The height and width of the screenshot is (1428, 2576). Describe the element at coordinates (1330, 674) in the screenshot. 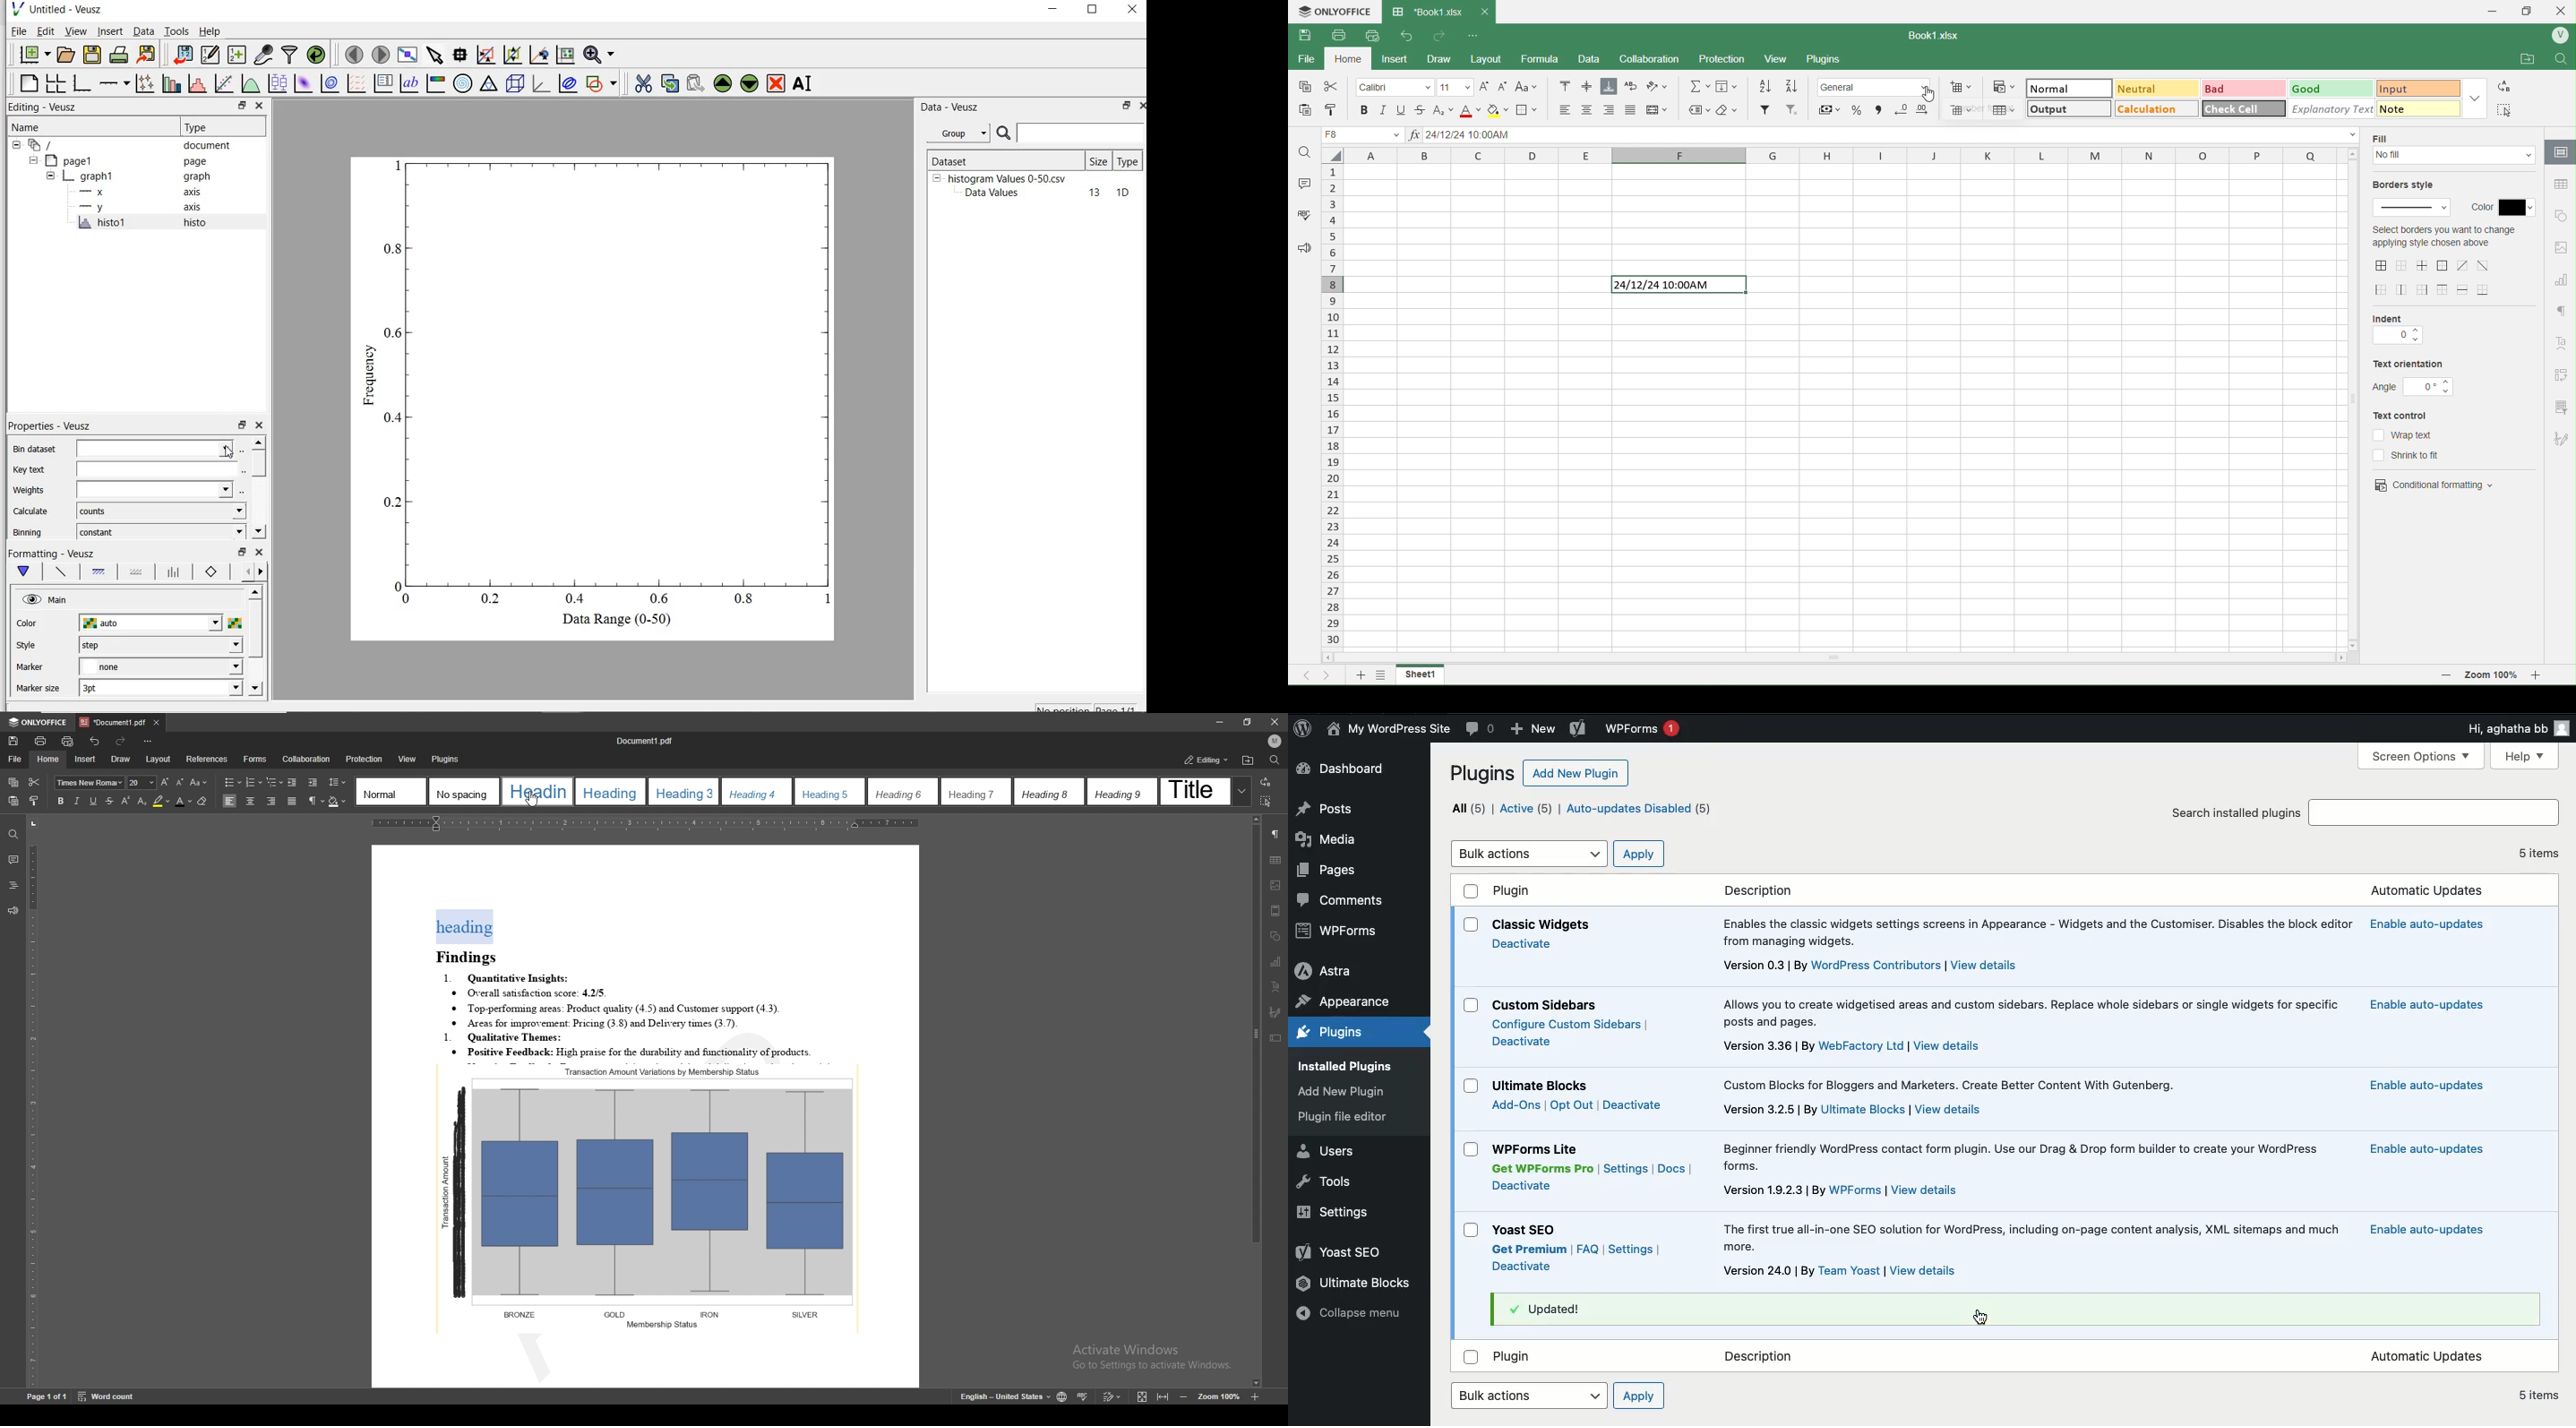

I see `next sheet` at that location.